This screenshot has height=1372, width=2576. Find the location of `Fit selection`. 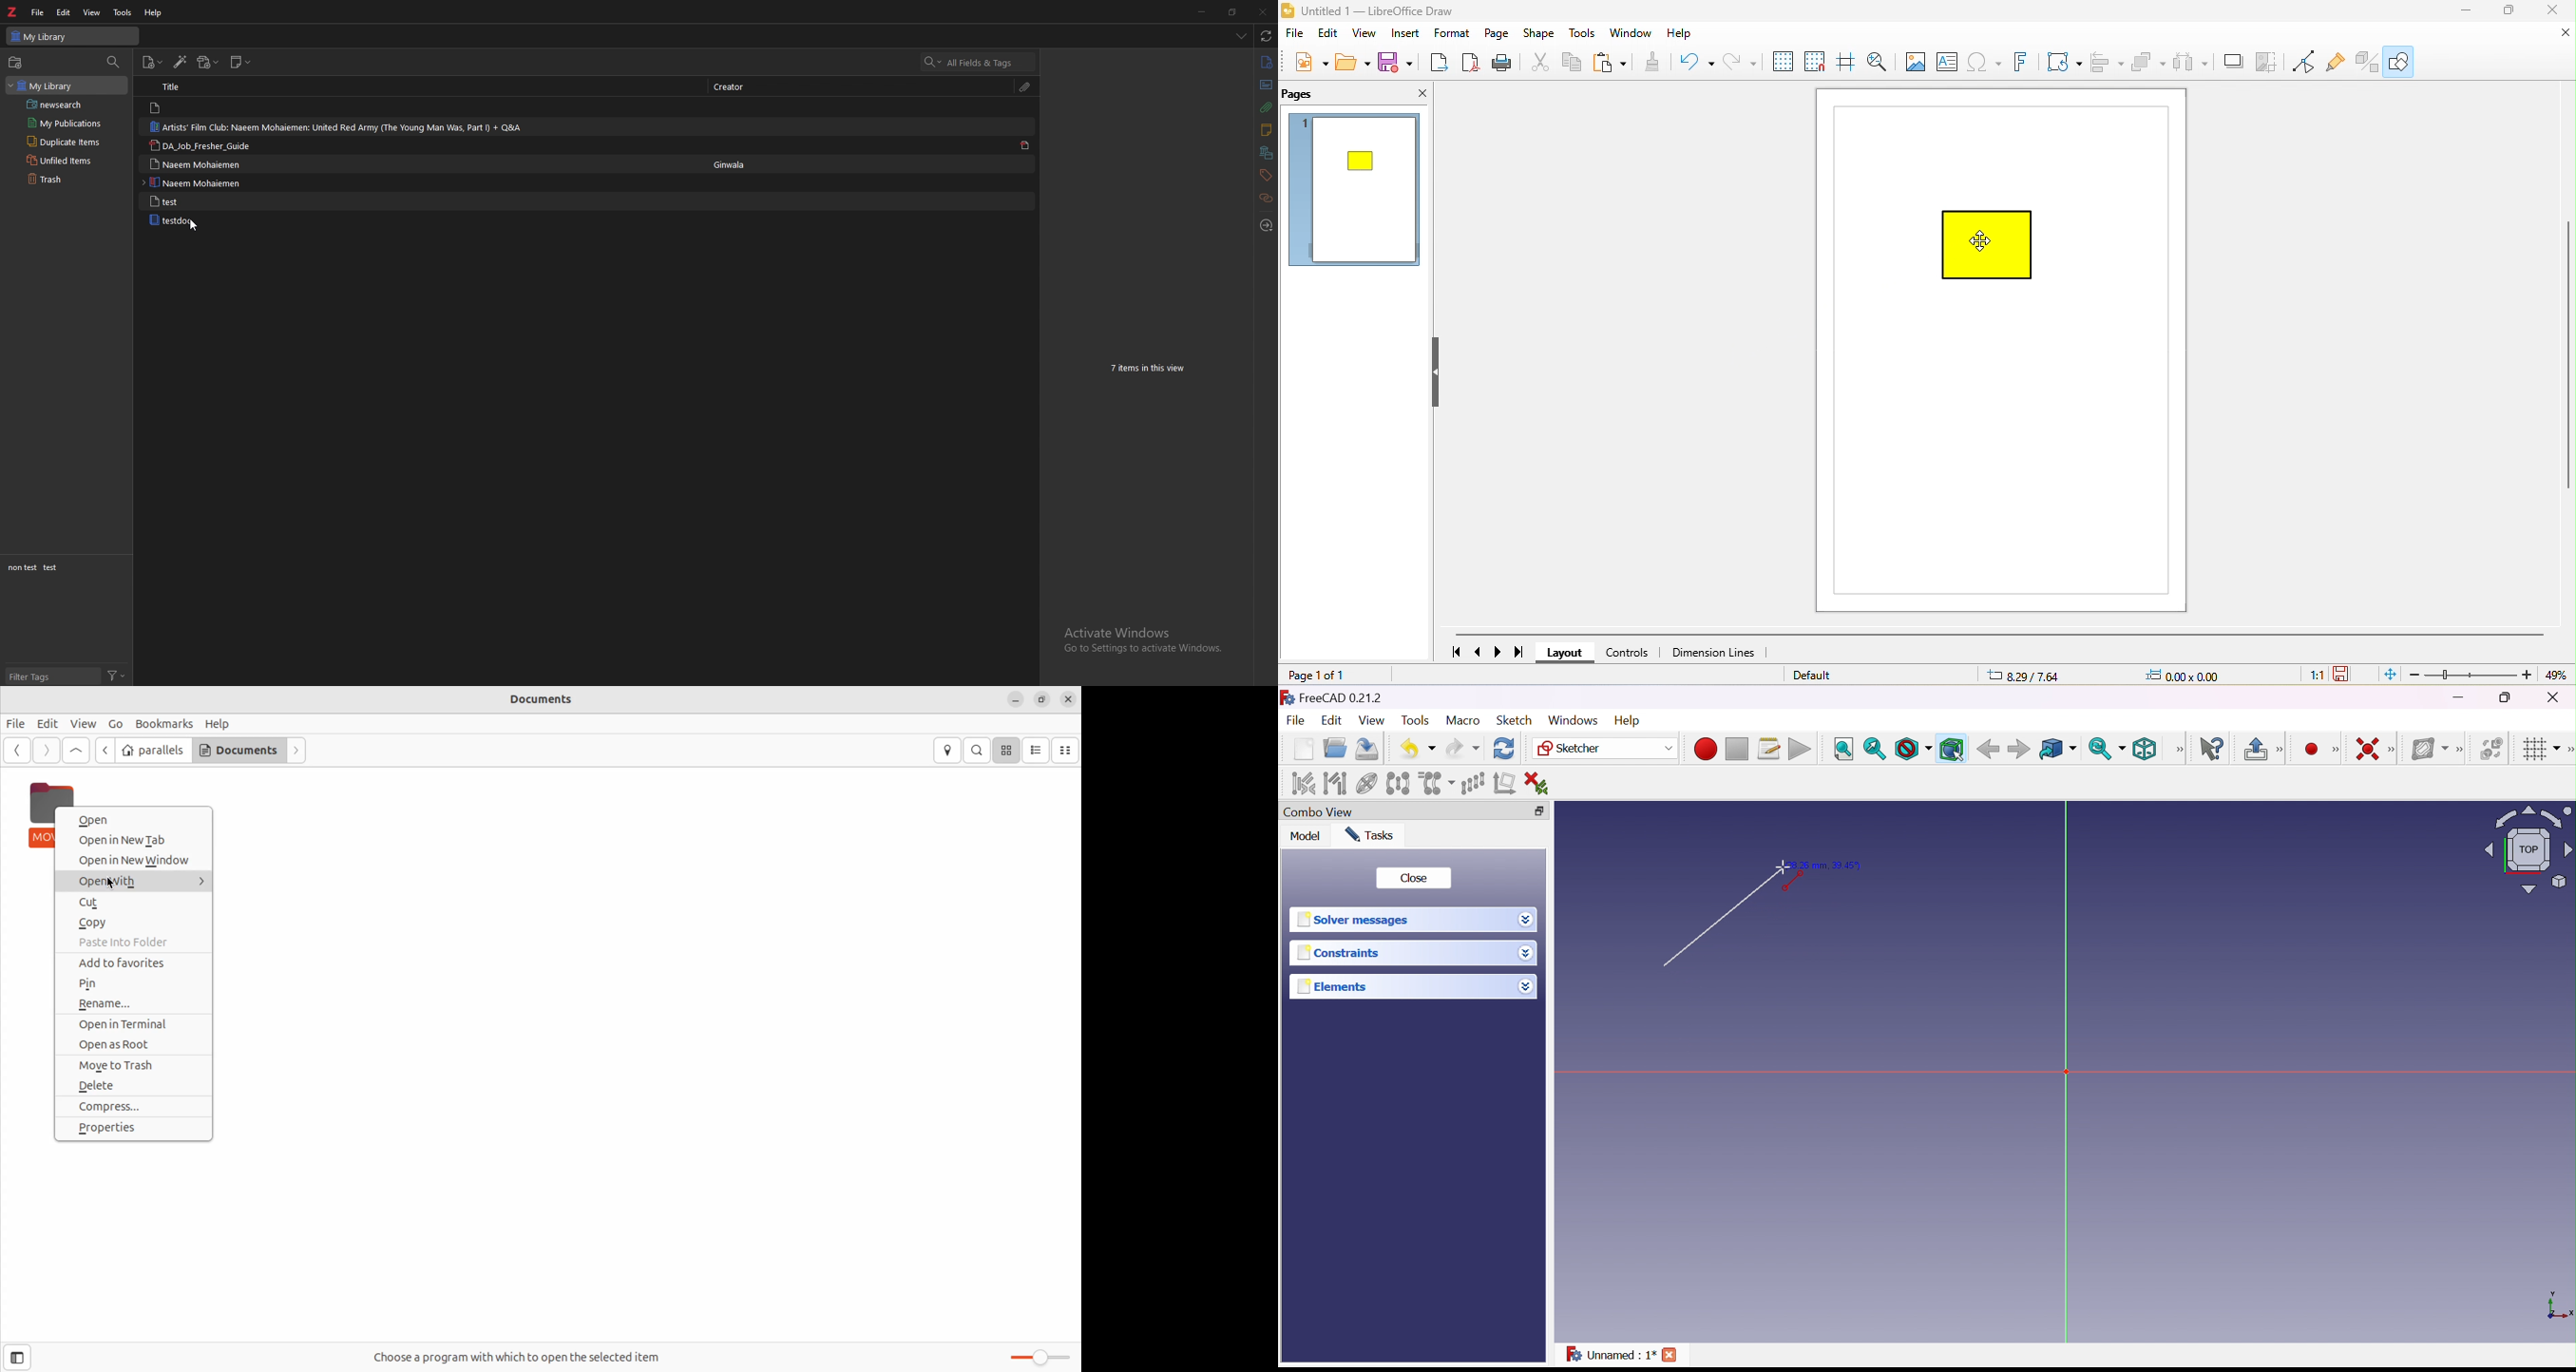

Fit selection is located at coordinates (1874, 748).